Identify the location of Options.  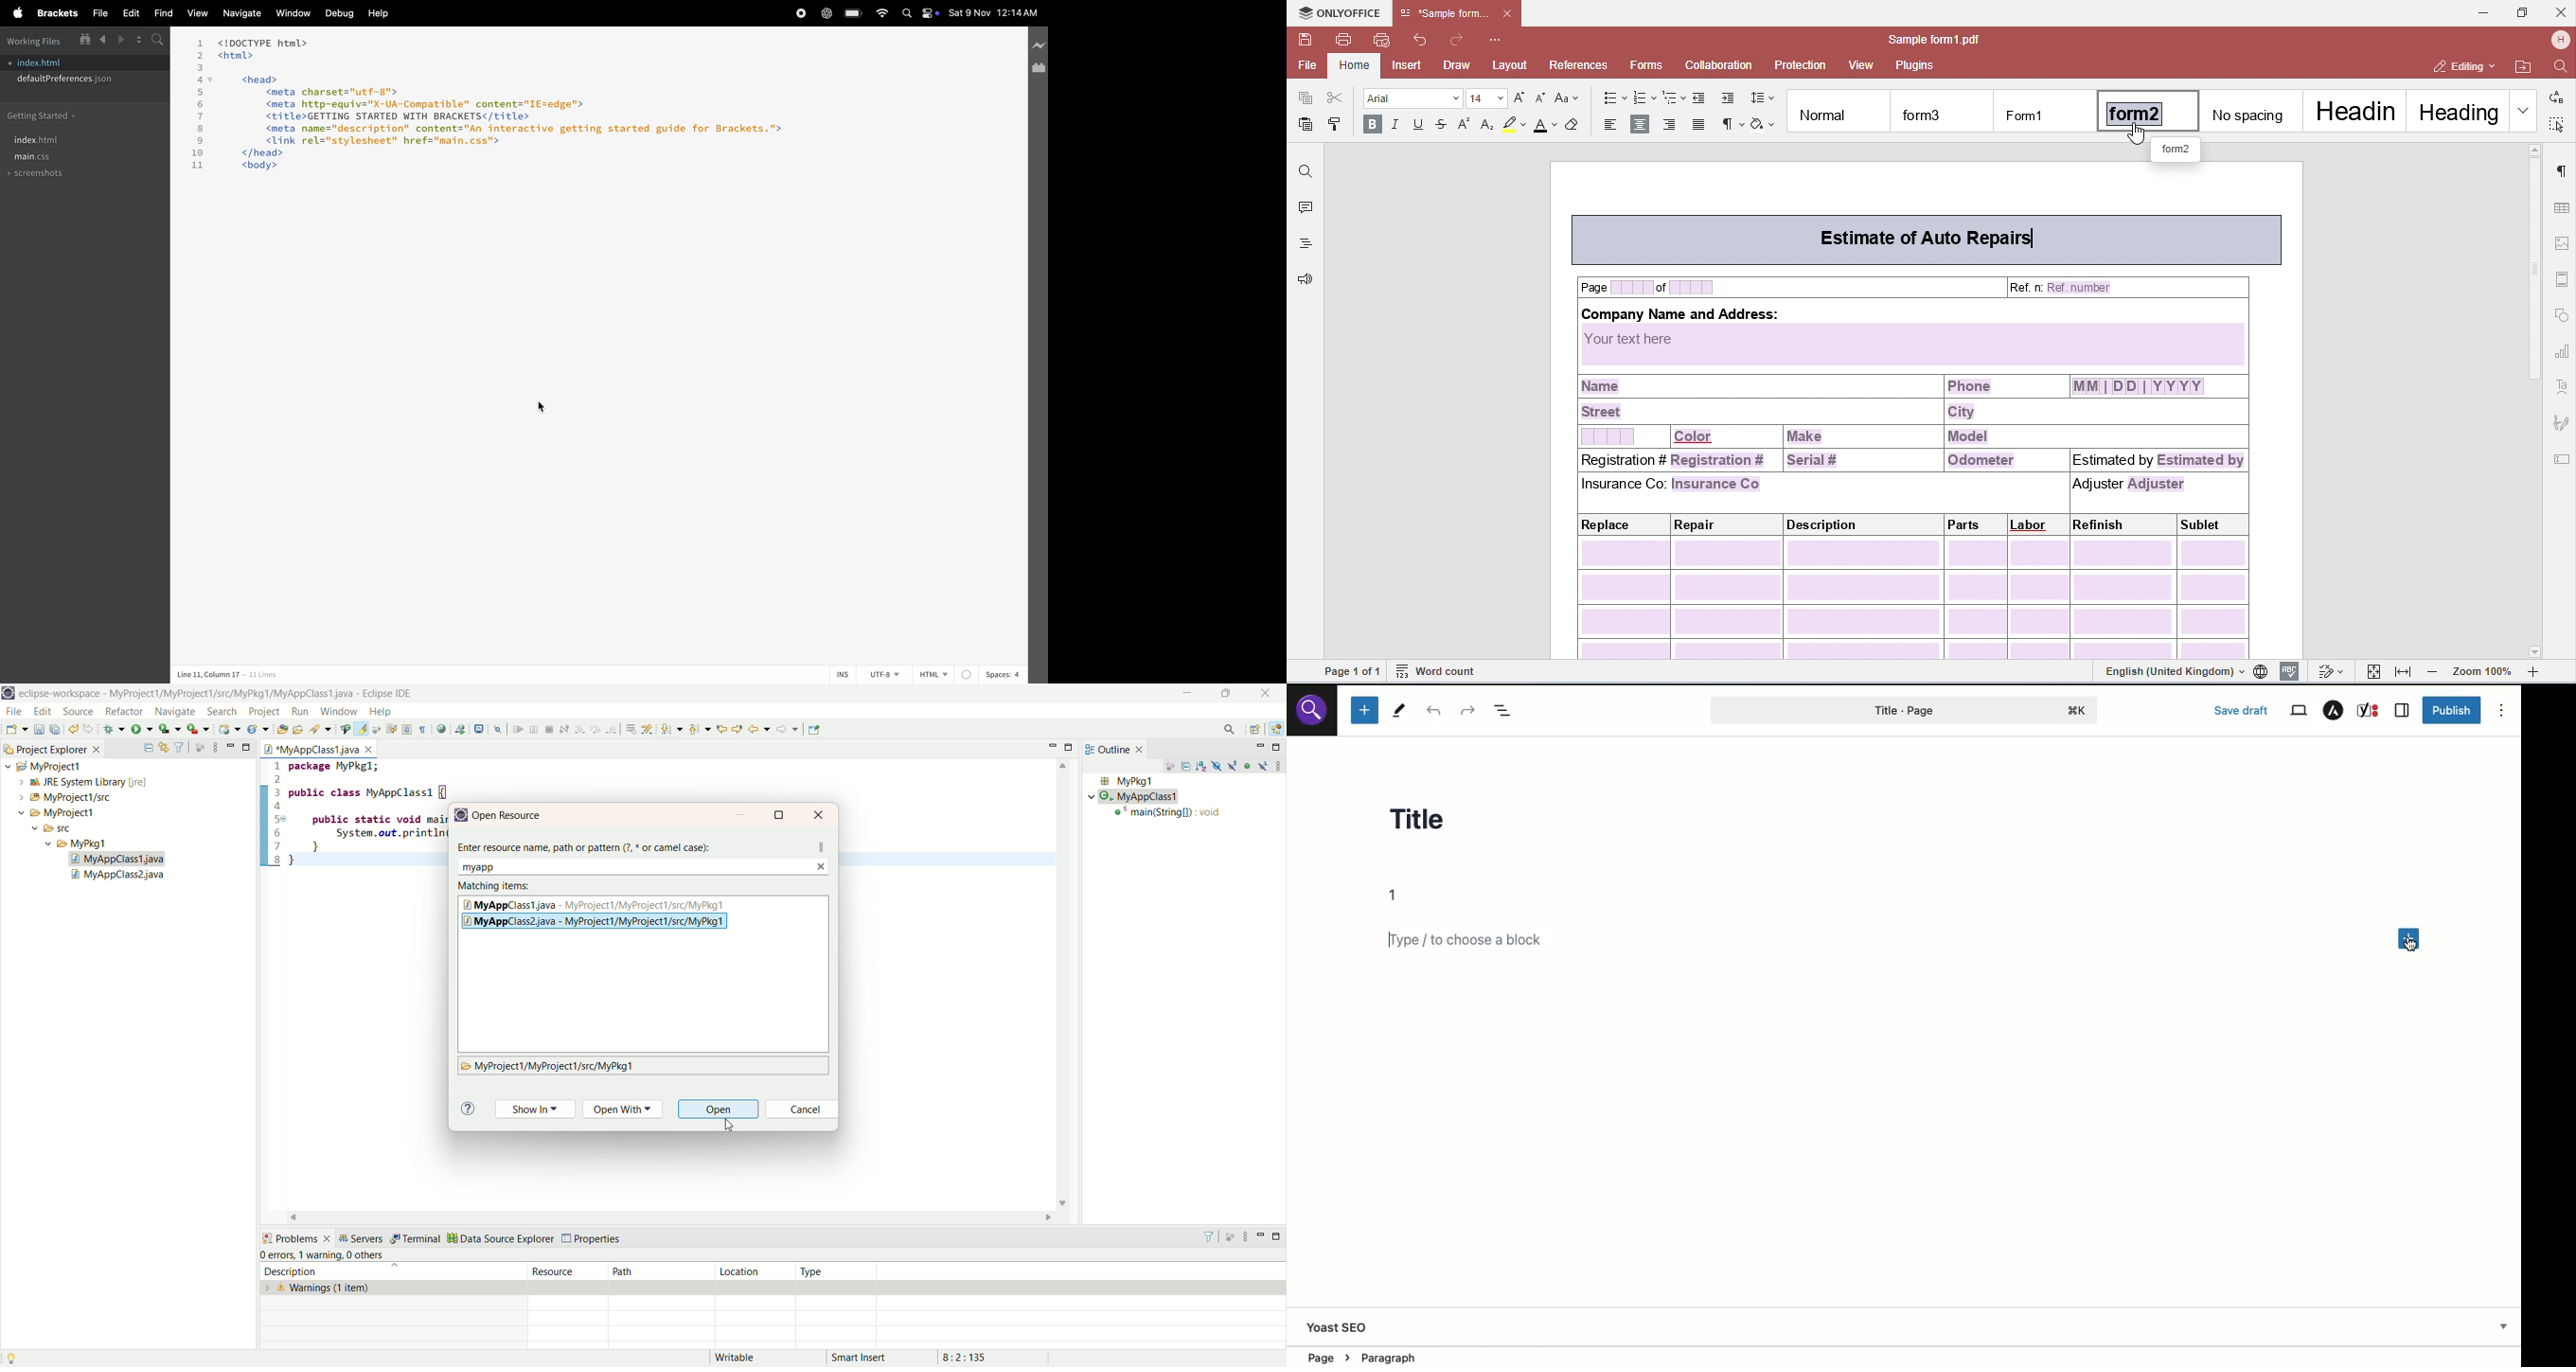
(2502, 709).